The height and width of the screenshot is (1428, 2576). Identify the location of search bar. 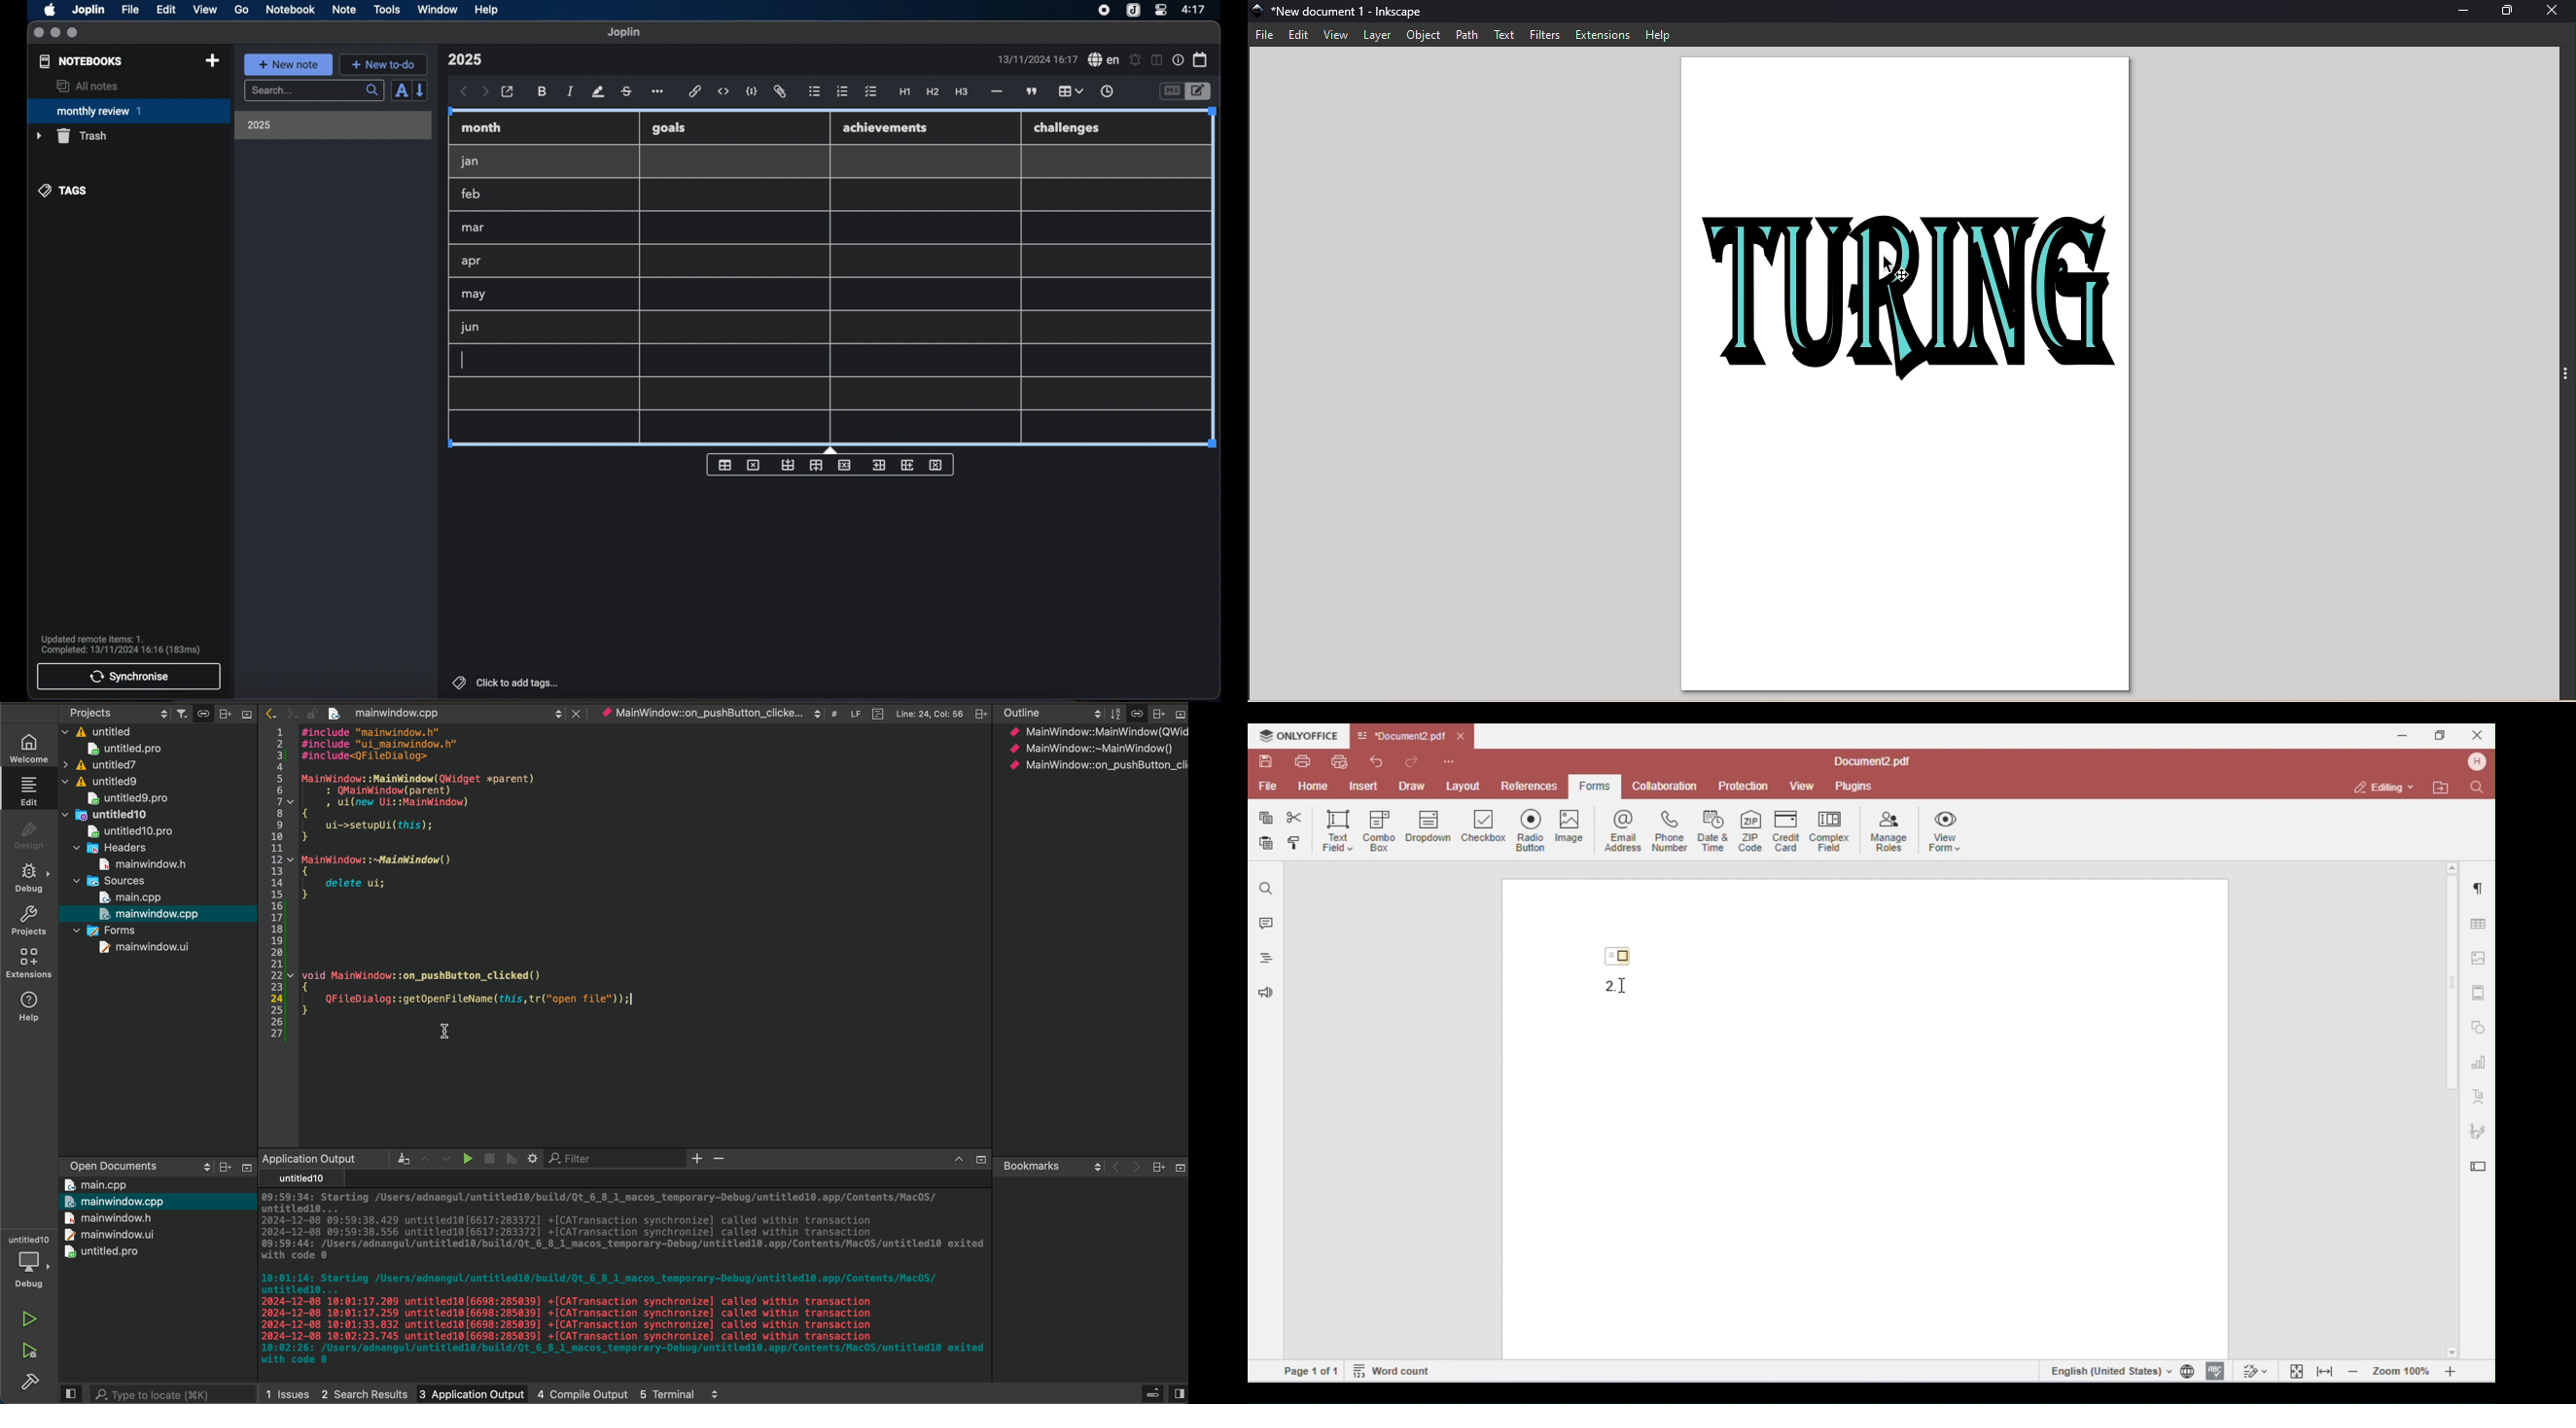
(314, 92).